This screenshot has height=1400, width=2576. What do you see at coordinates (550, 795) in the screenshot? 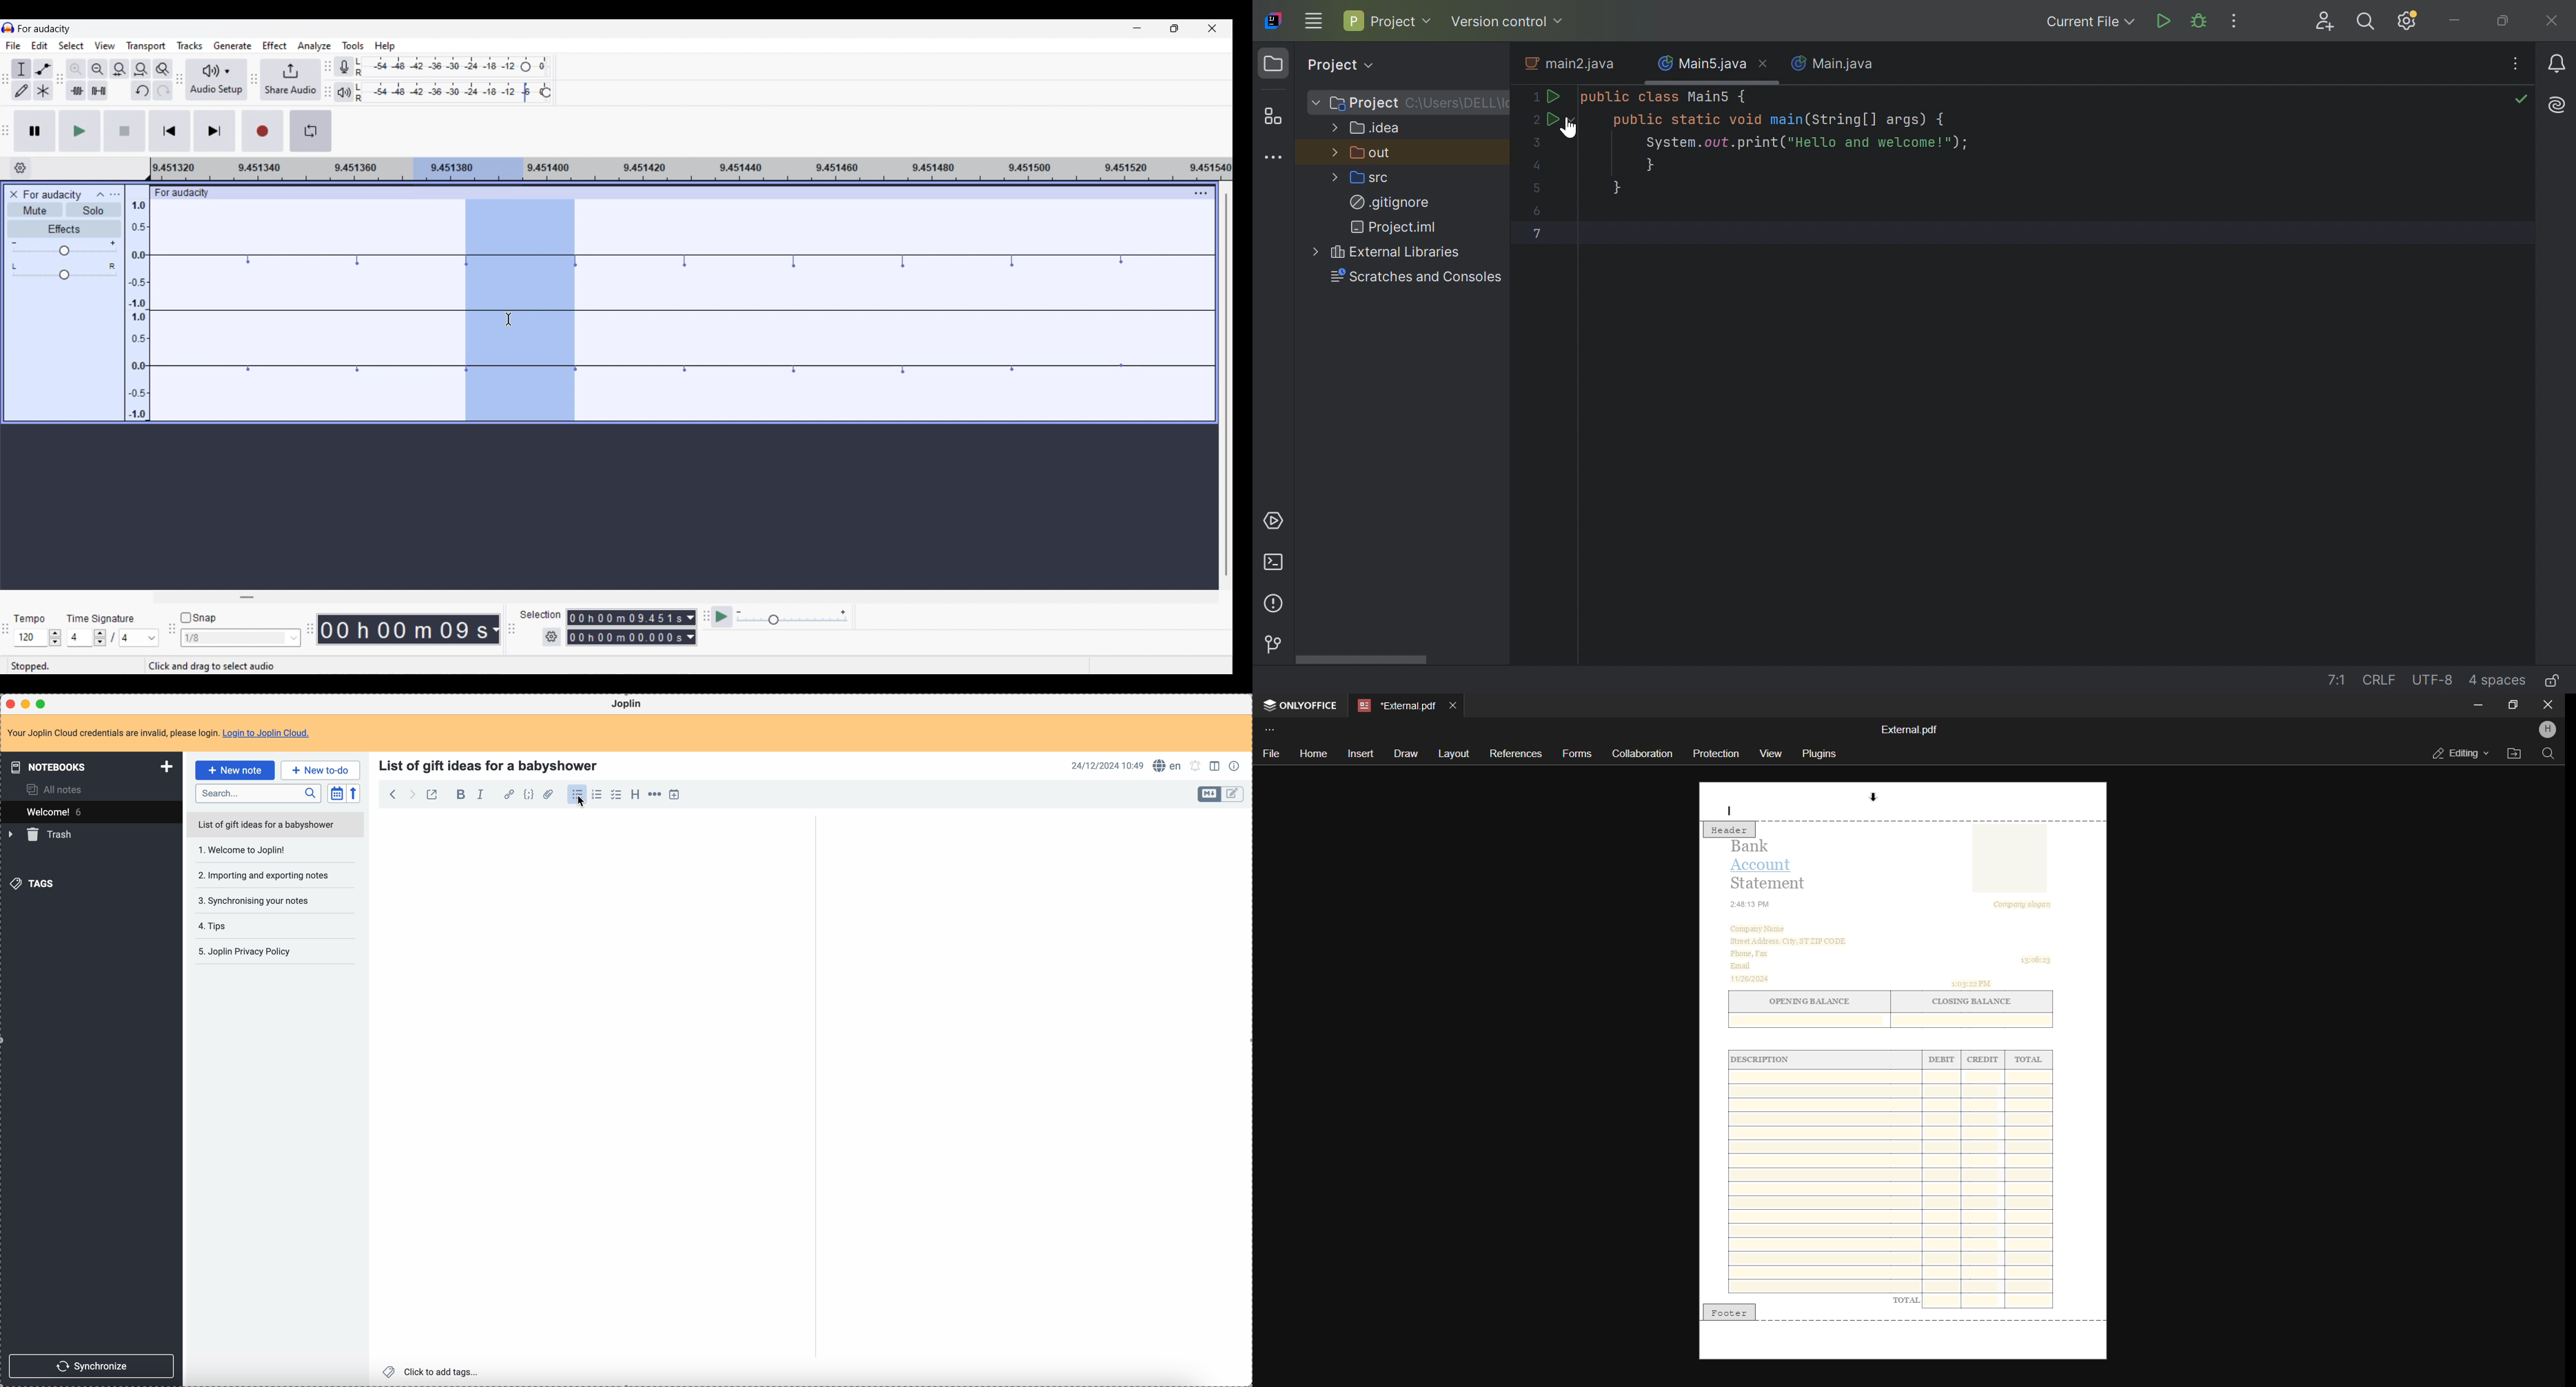
I see `attach file` at bounding box center [550, 795].